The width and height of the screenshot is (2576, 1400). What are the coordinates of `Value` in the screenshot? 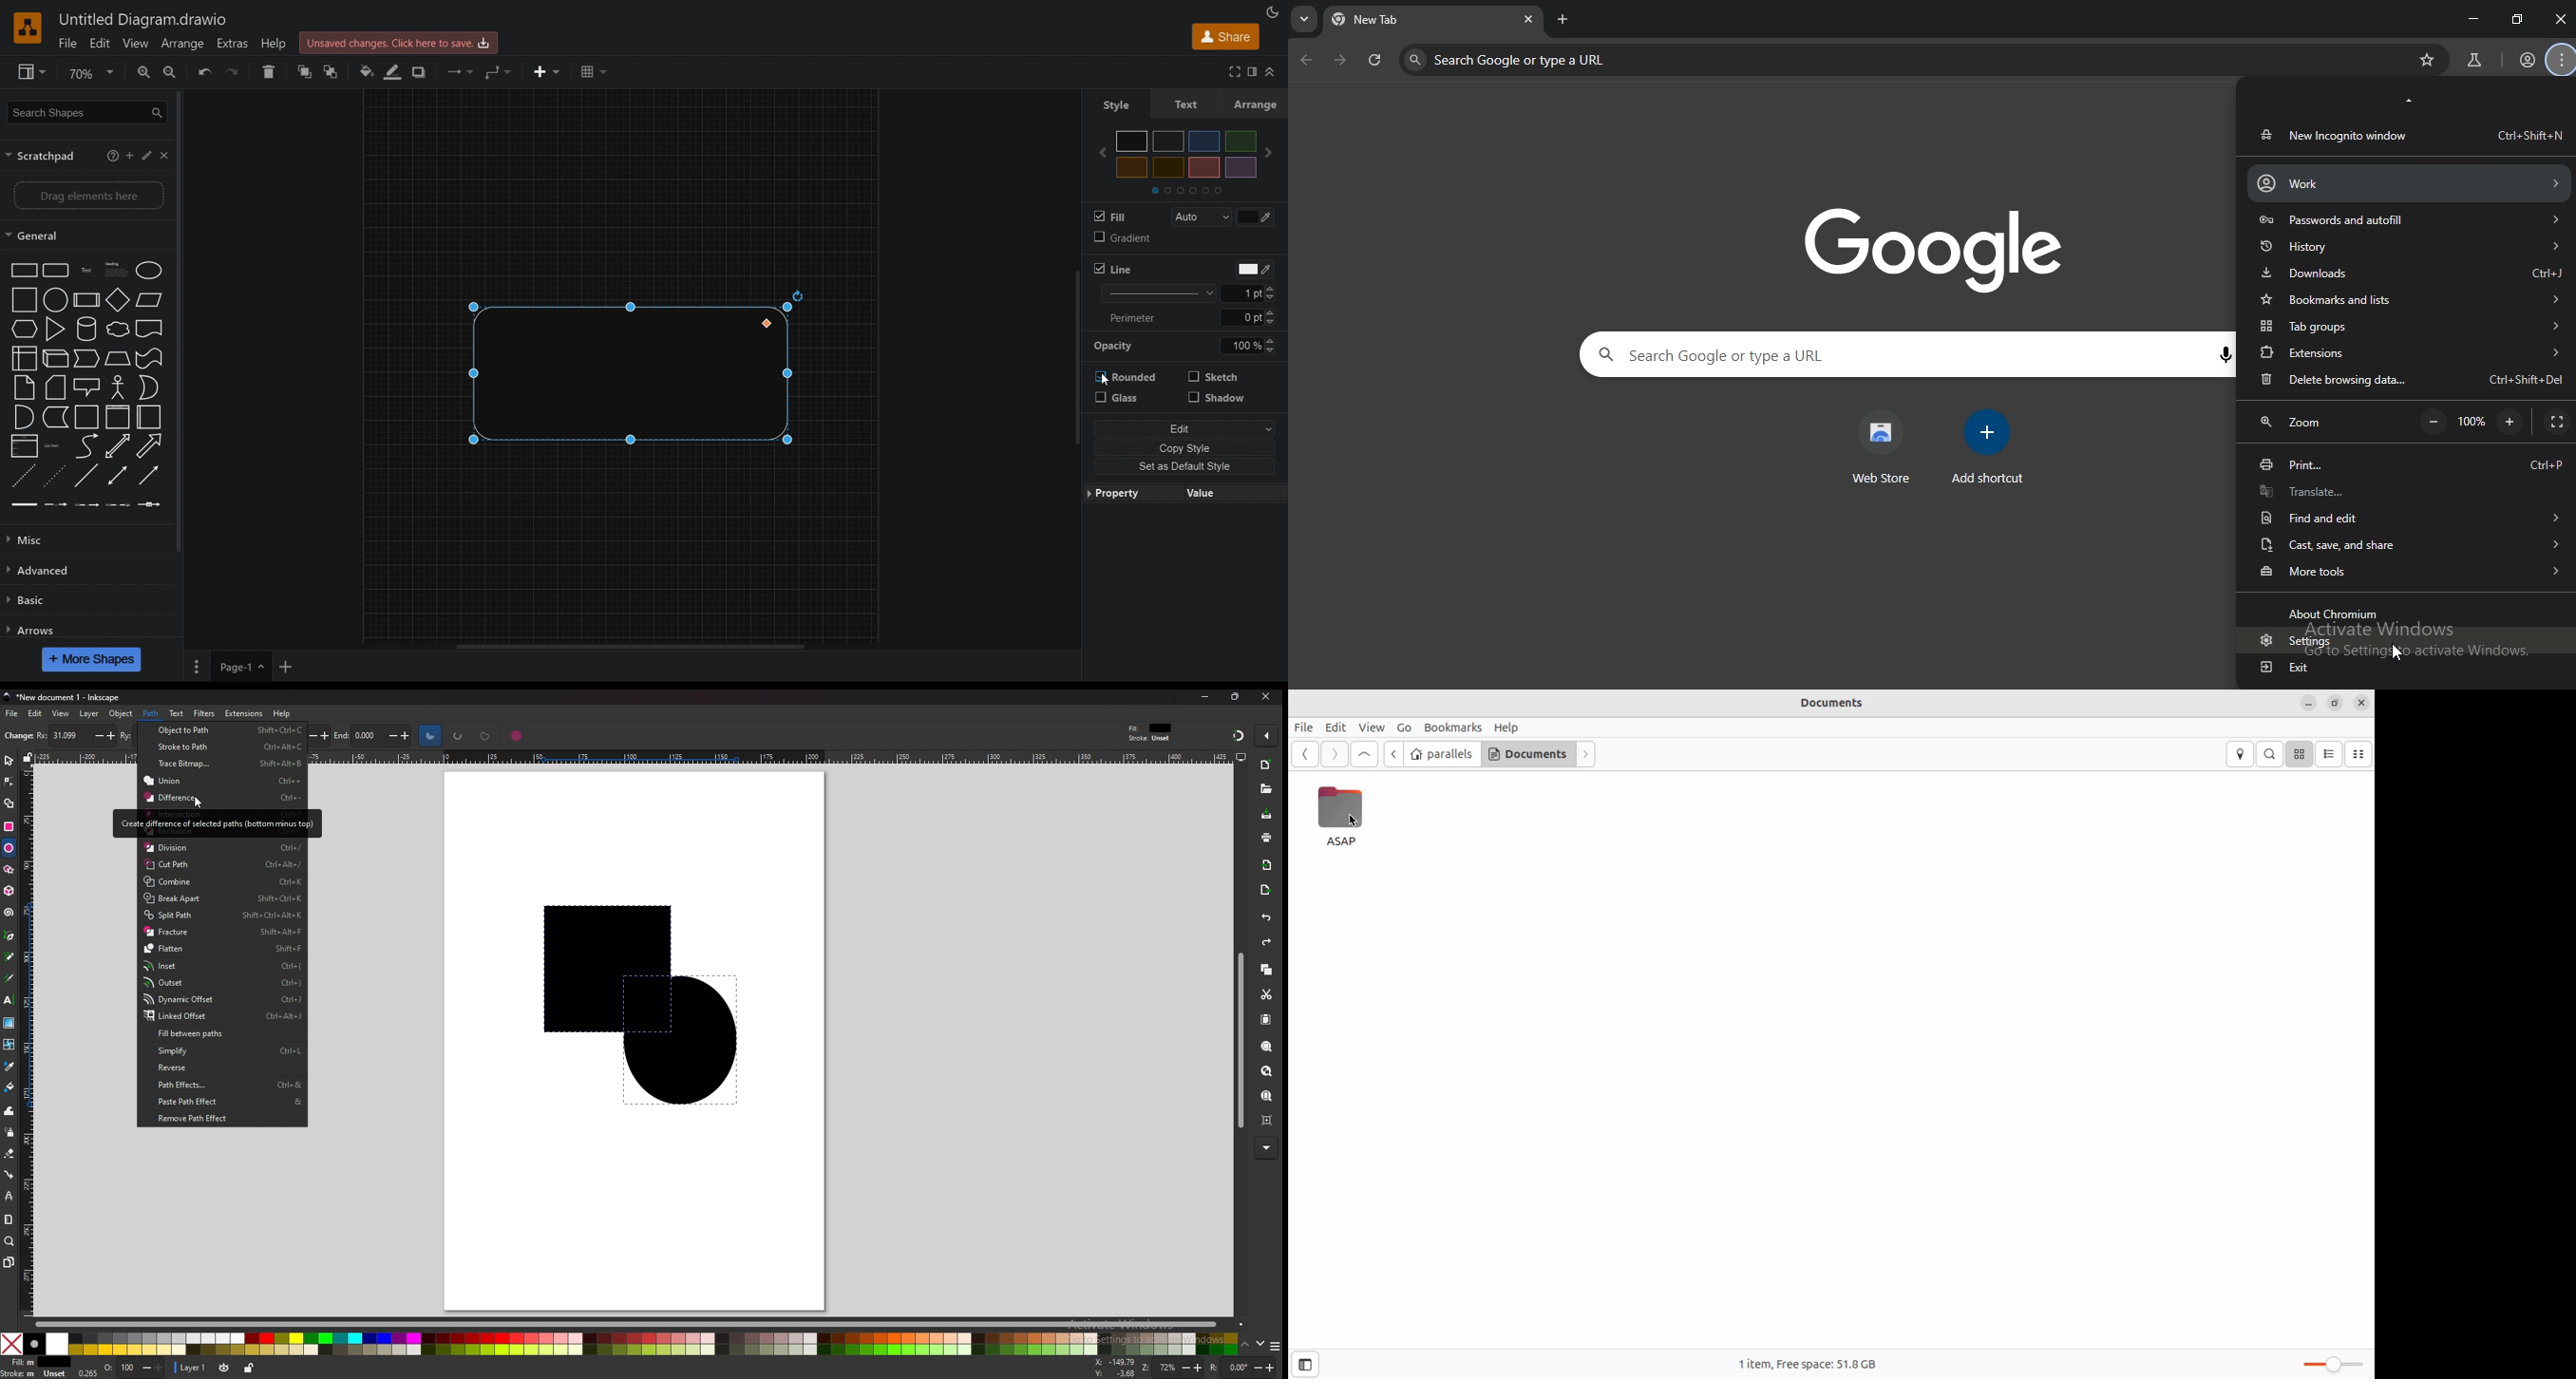 It's located at (1231, 495).